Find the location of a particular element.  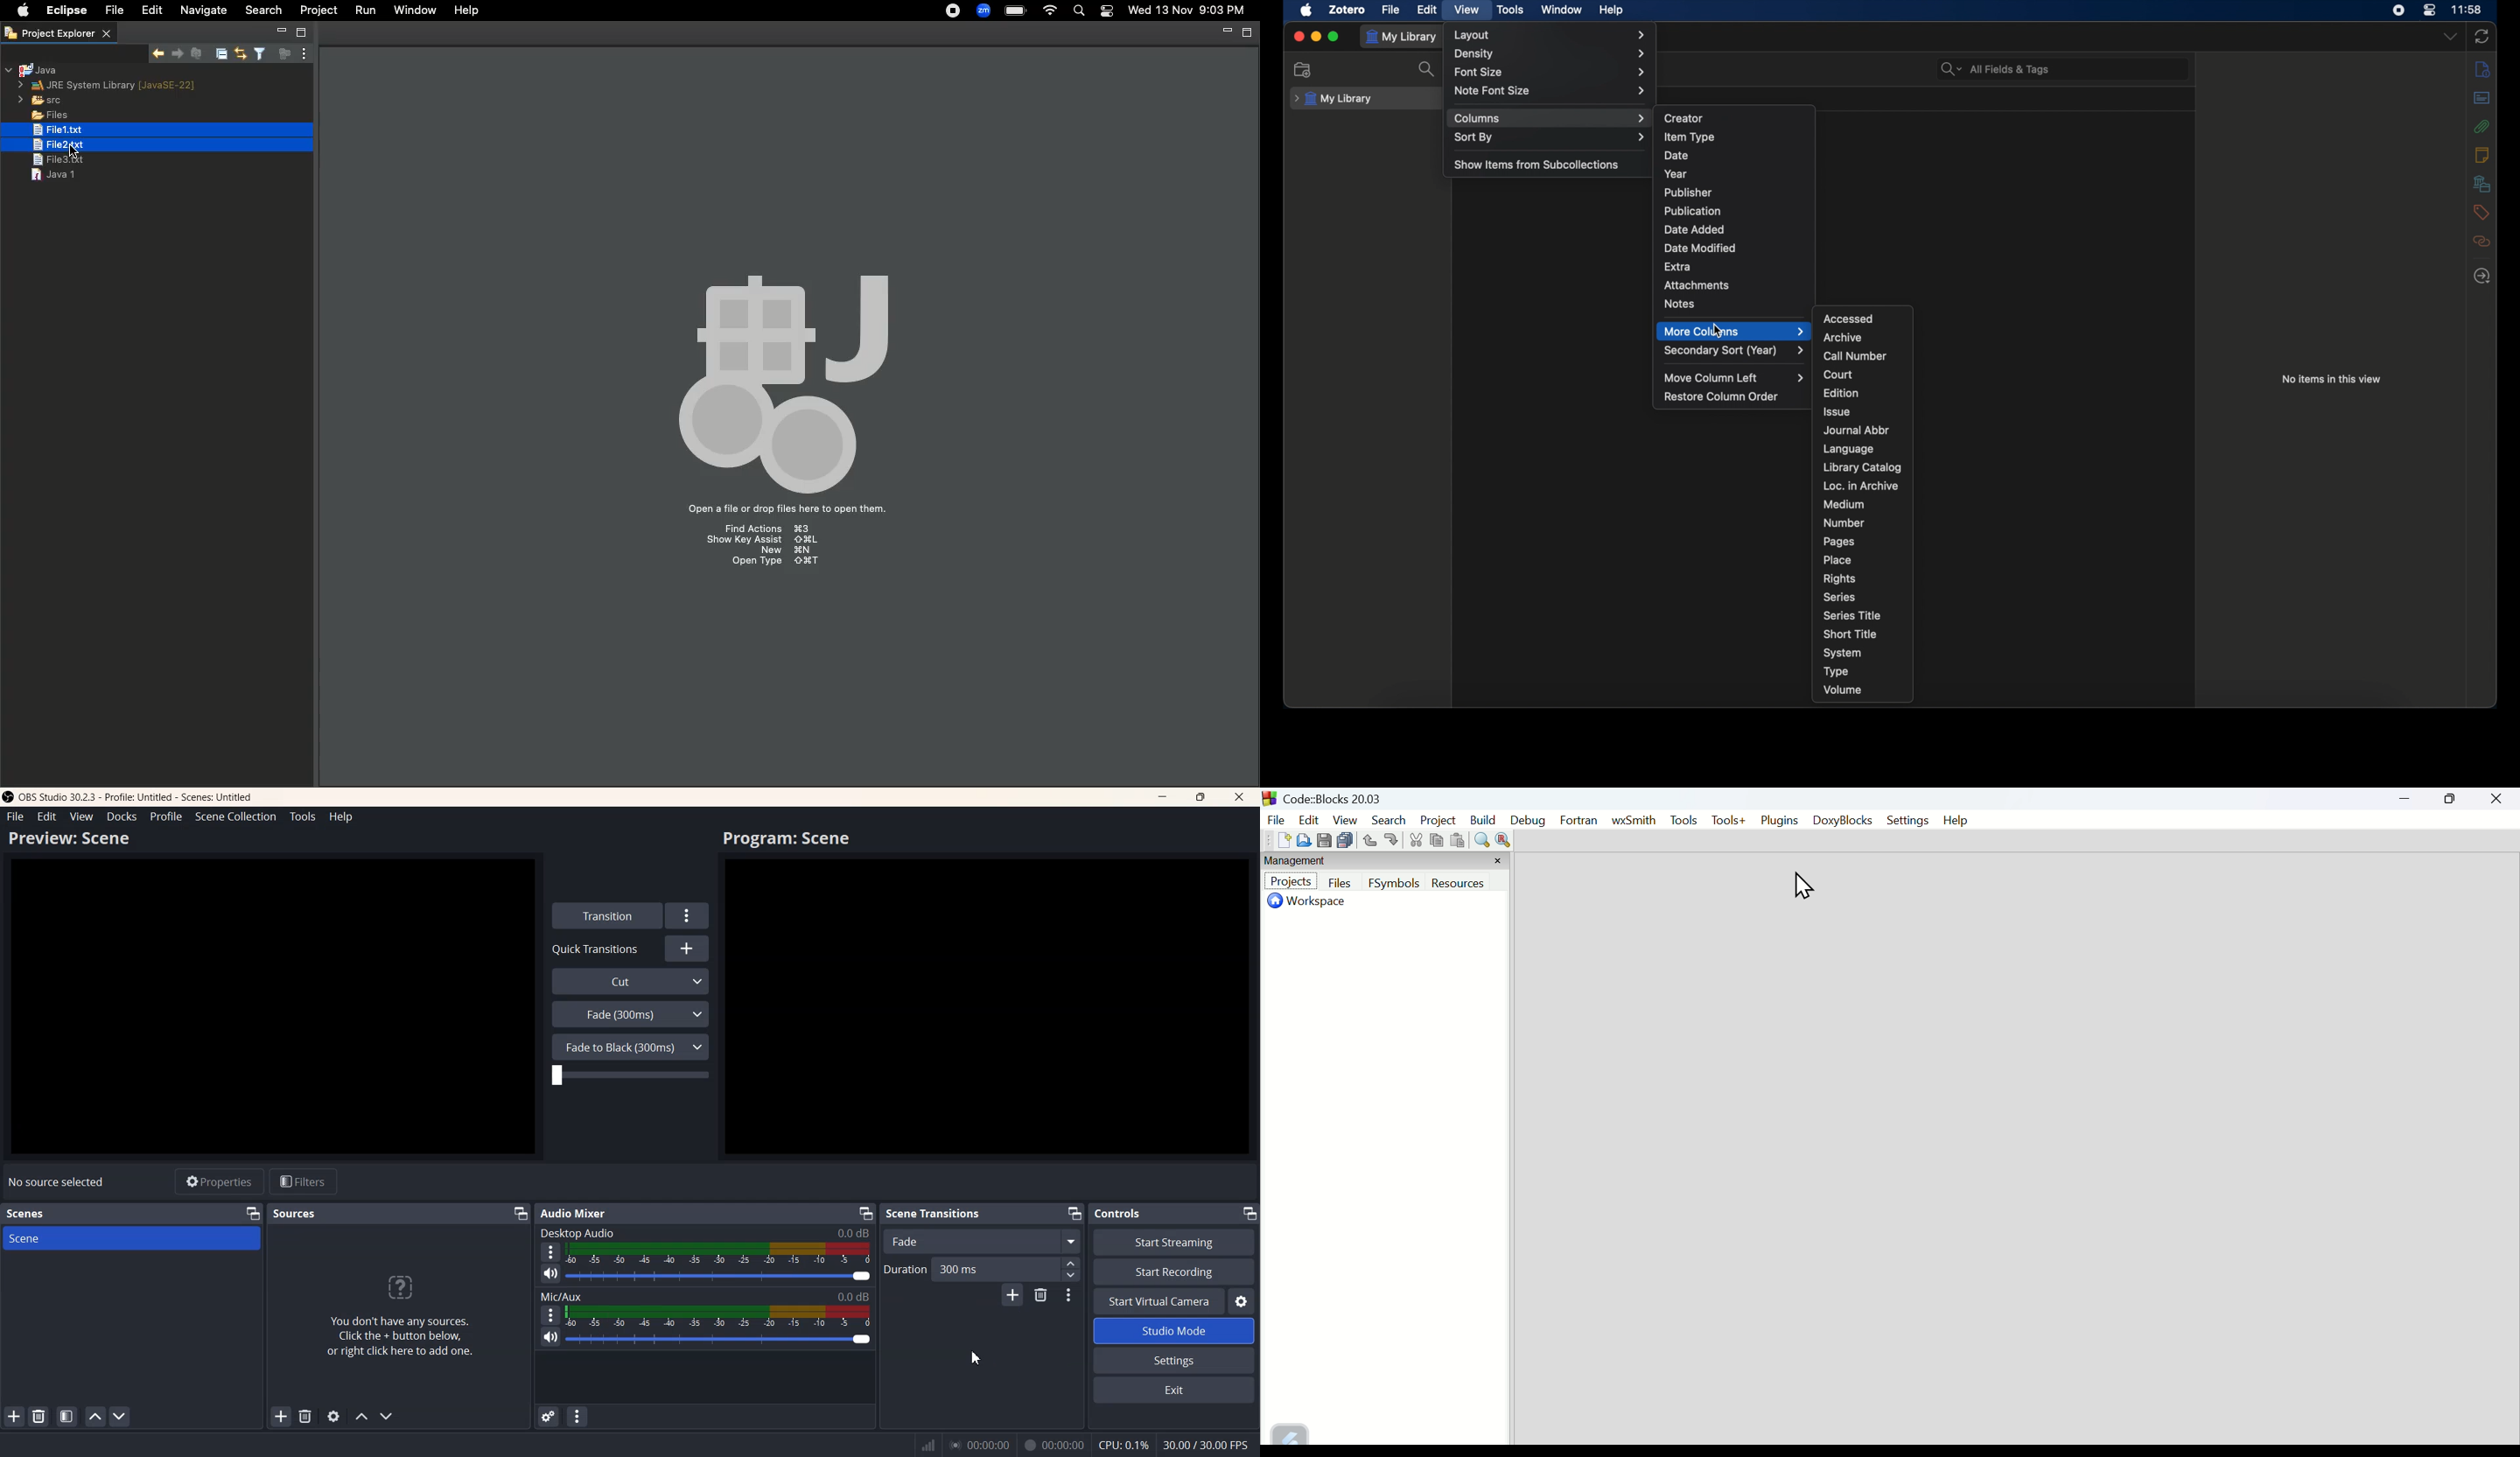

call number is located at coordinates (1855, 356).